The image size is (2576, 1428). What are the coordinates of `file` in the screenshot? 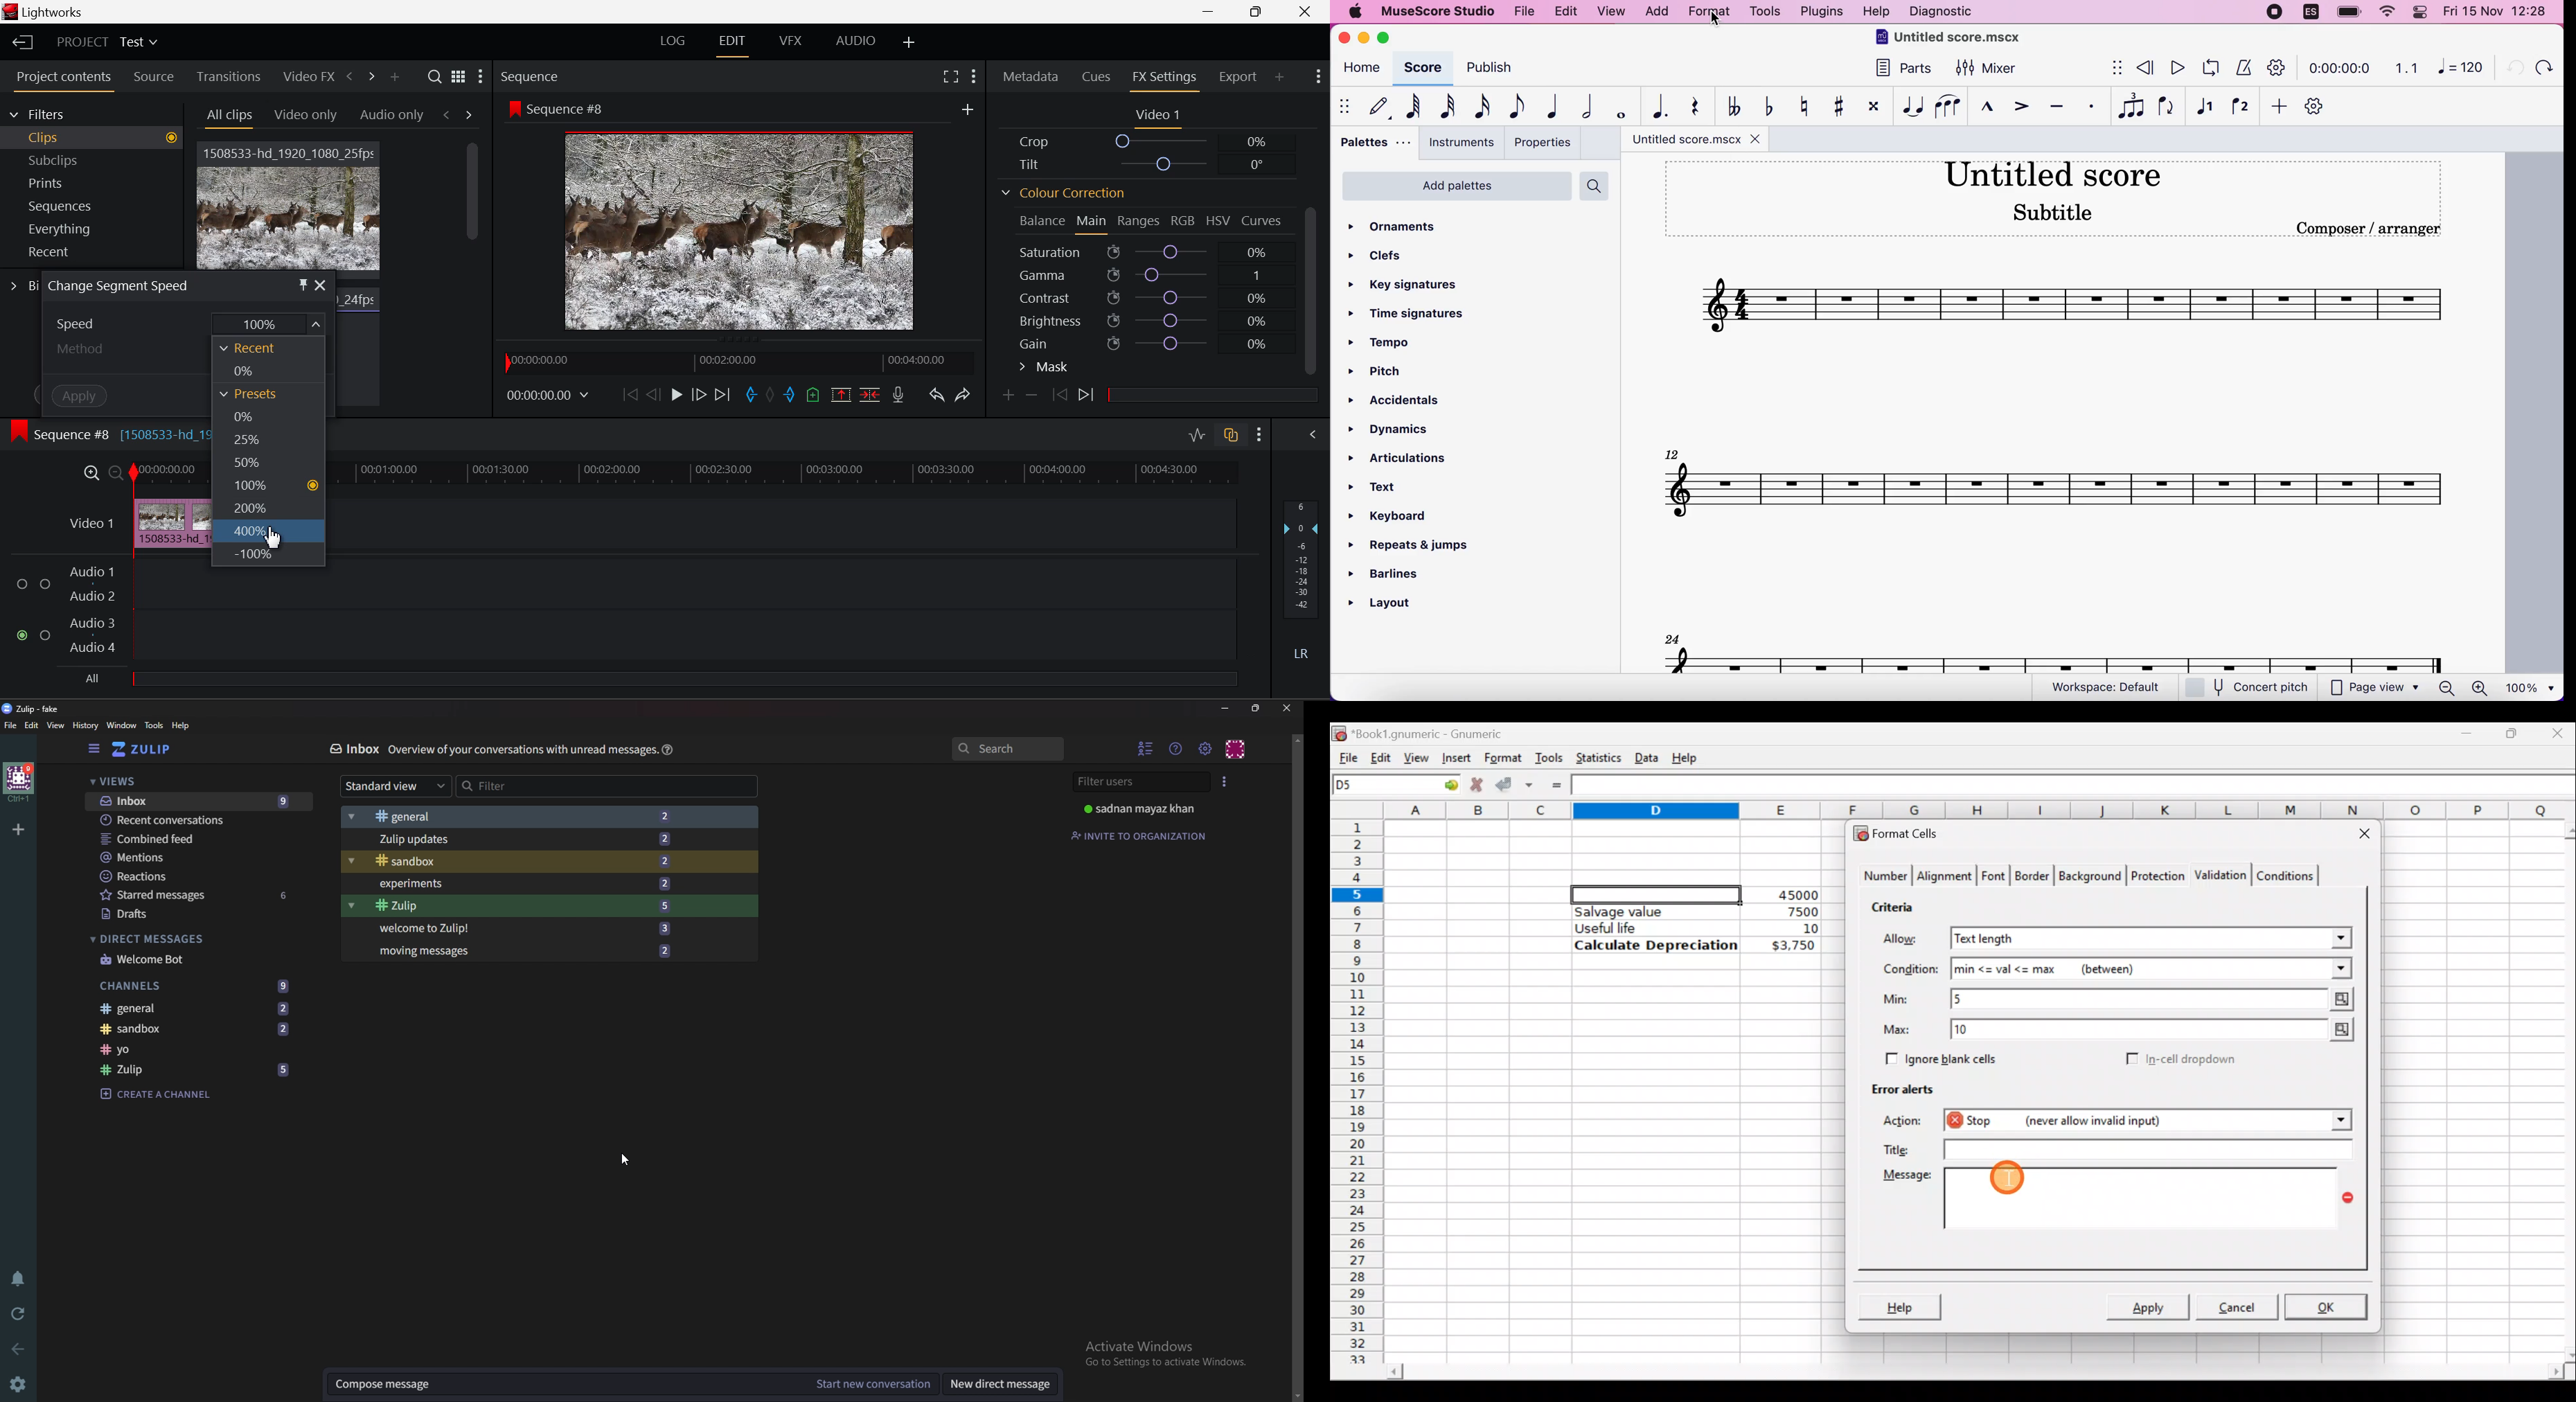 It's located at (1523, 10).